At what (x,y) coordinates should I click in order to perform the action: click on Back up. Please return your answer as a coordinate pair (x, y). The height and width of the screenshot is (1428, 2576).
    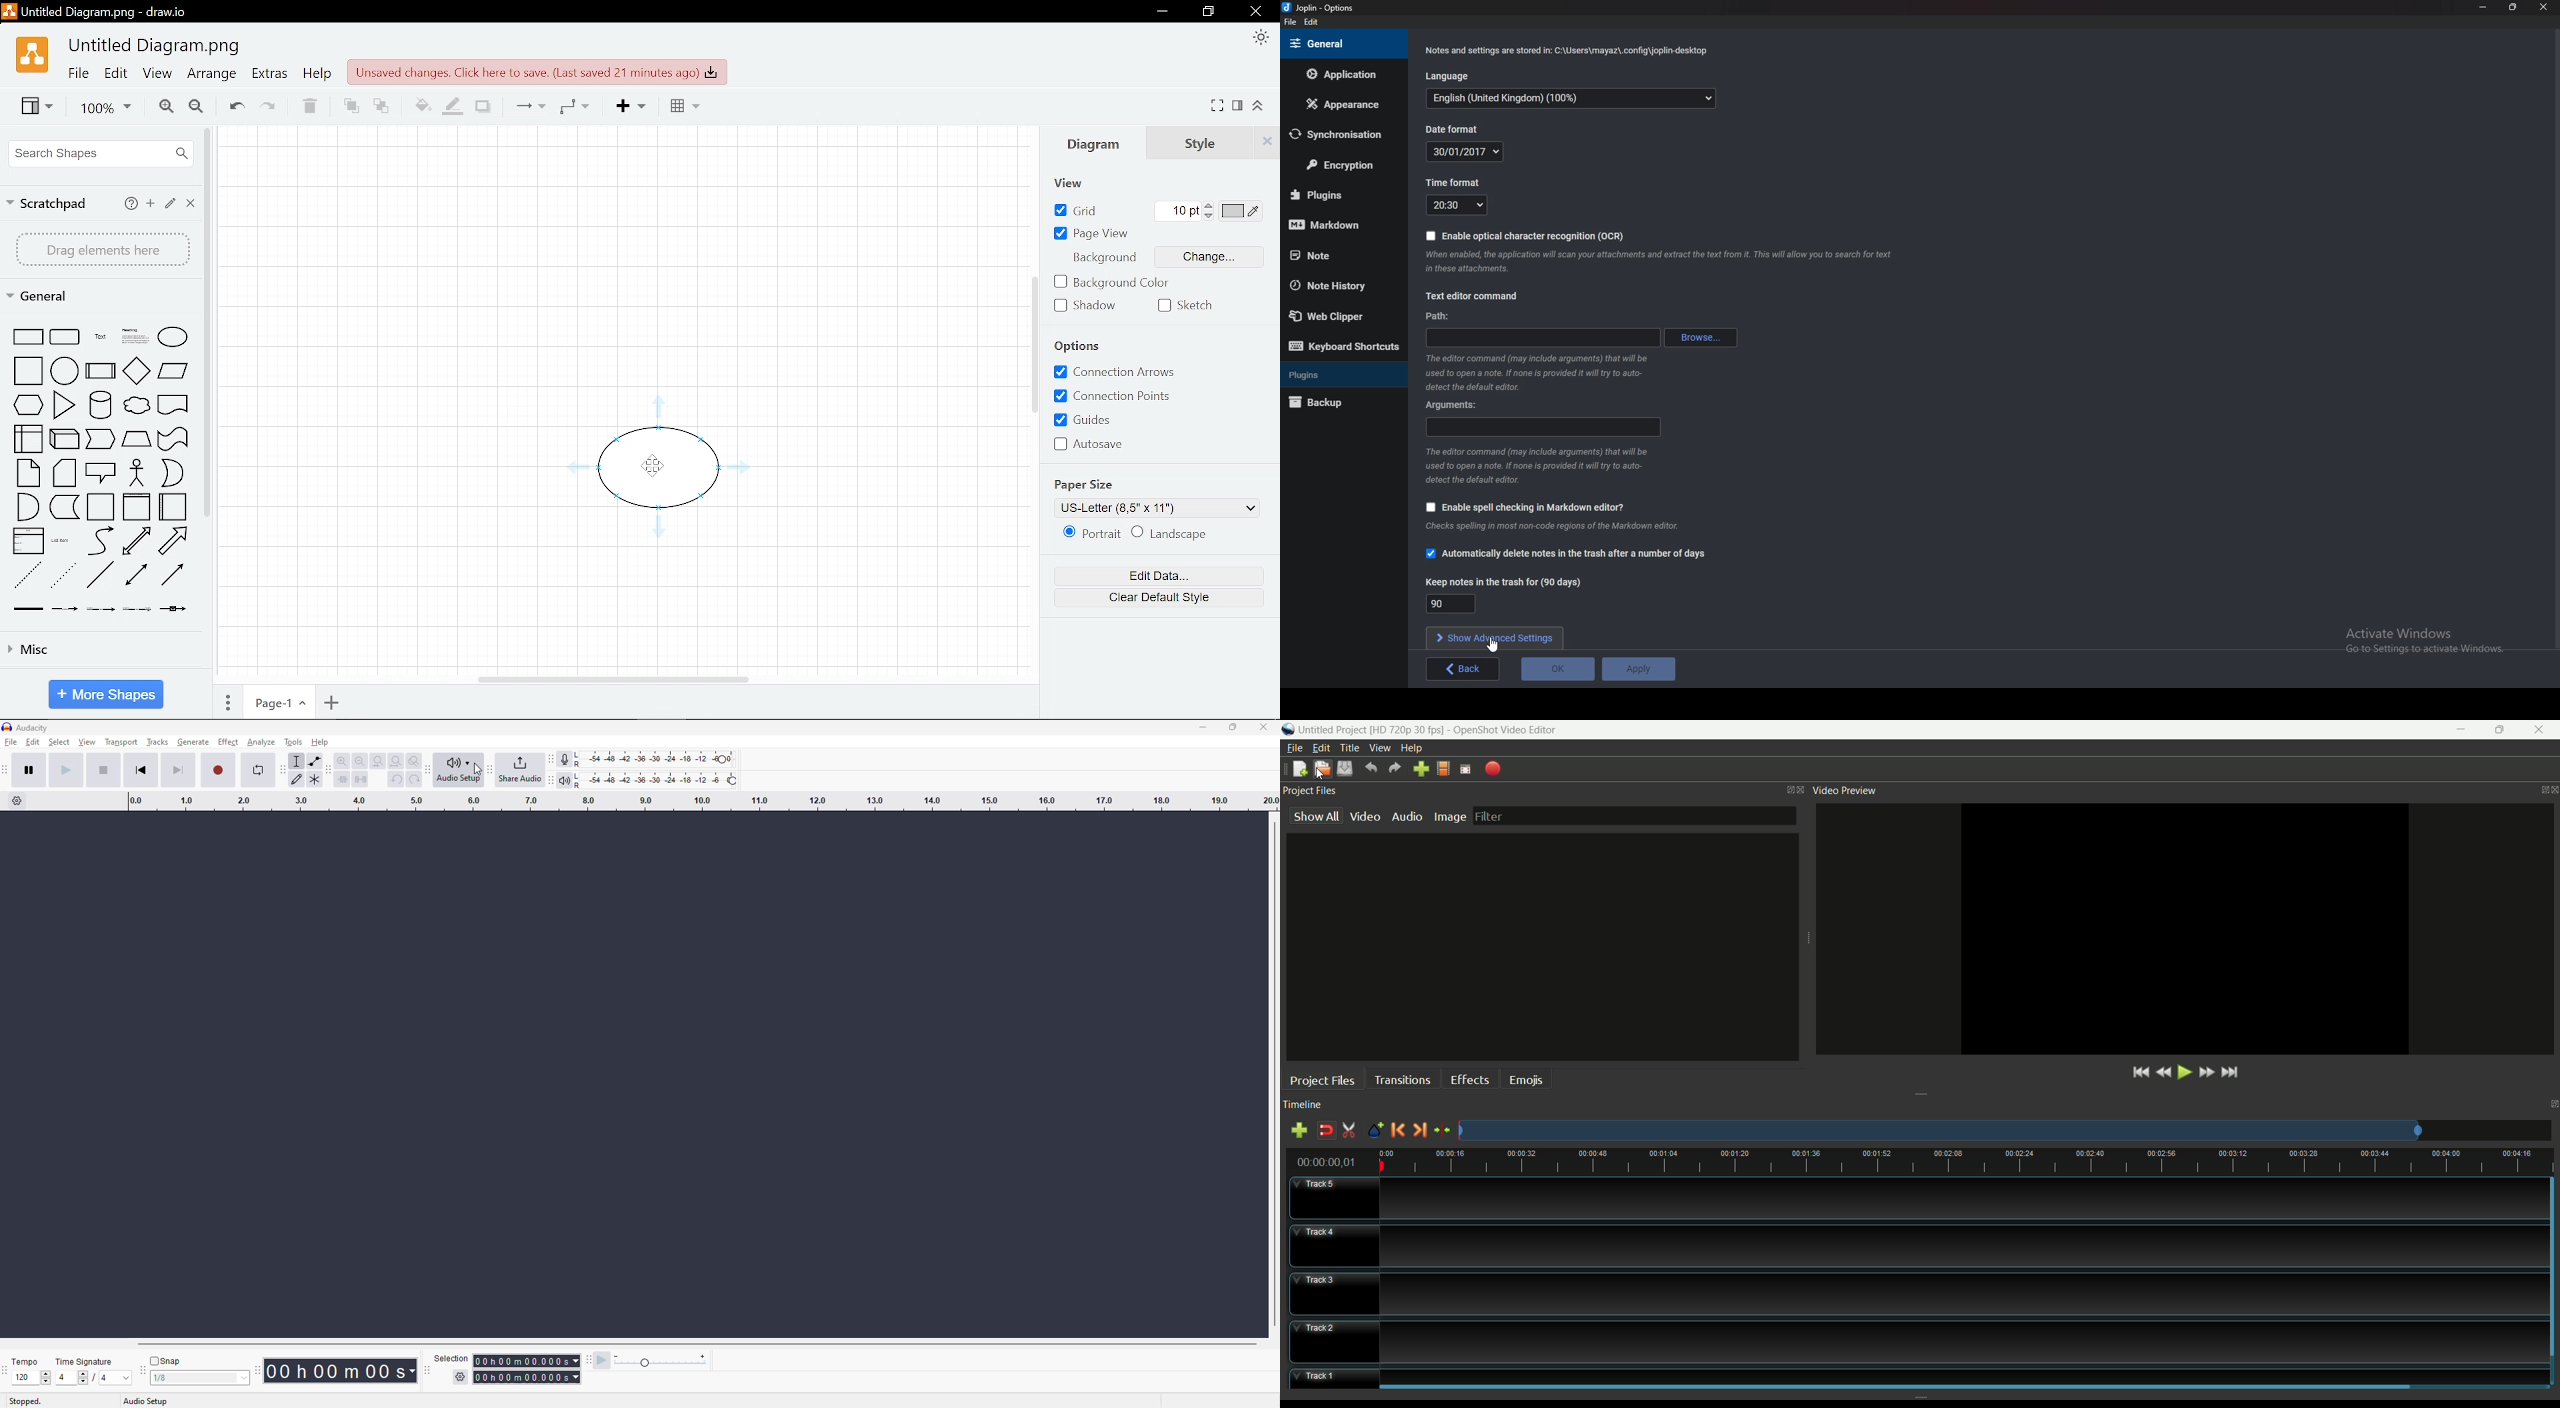
    Looking at the image, I should click on (1336, 404).